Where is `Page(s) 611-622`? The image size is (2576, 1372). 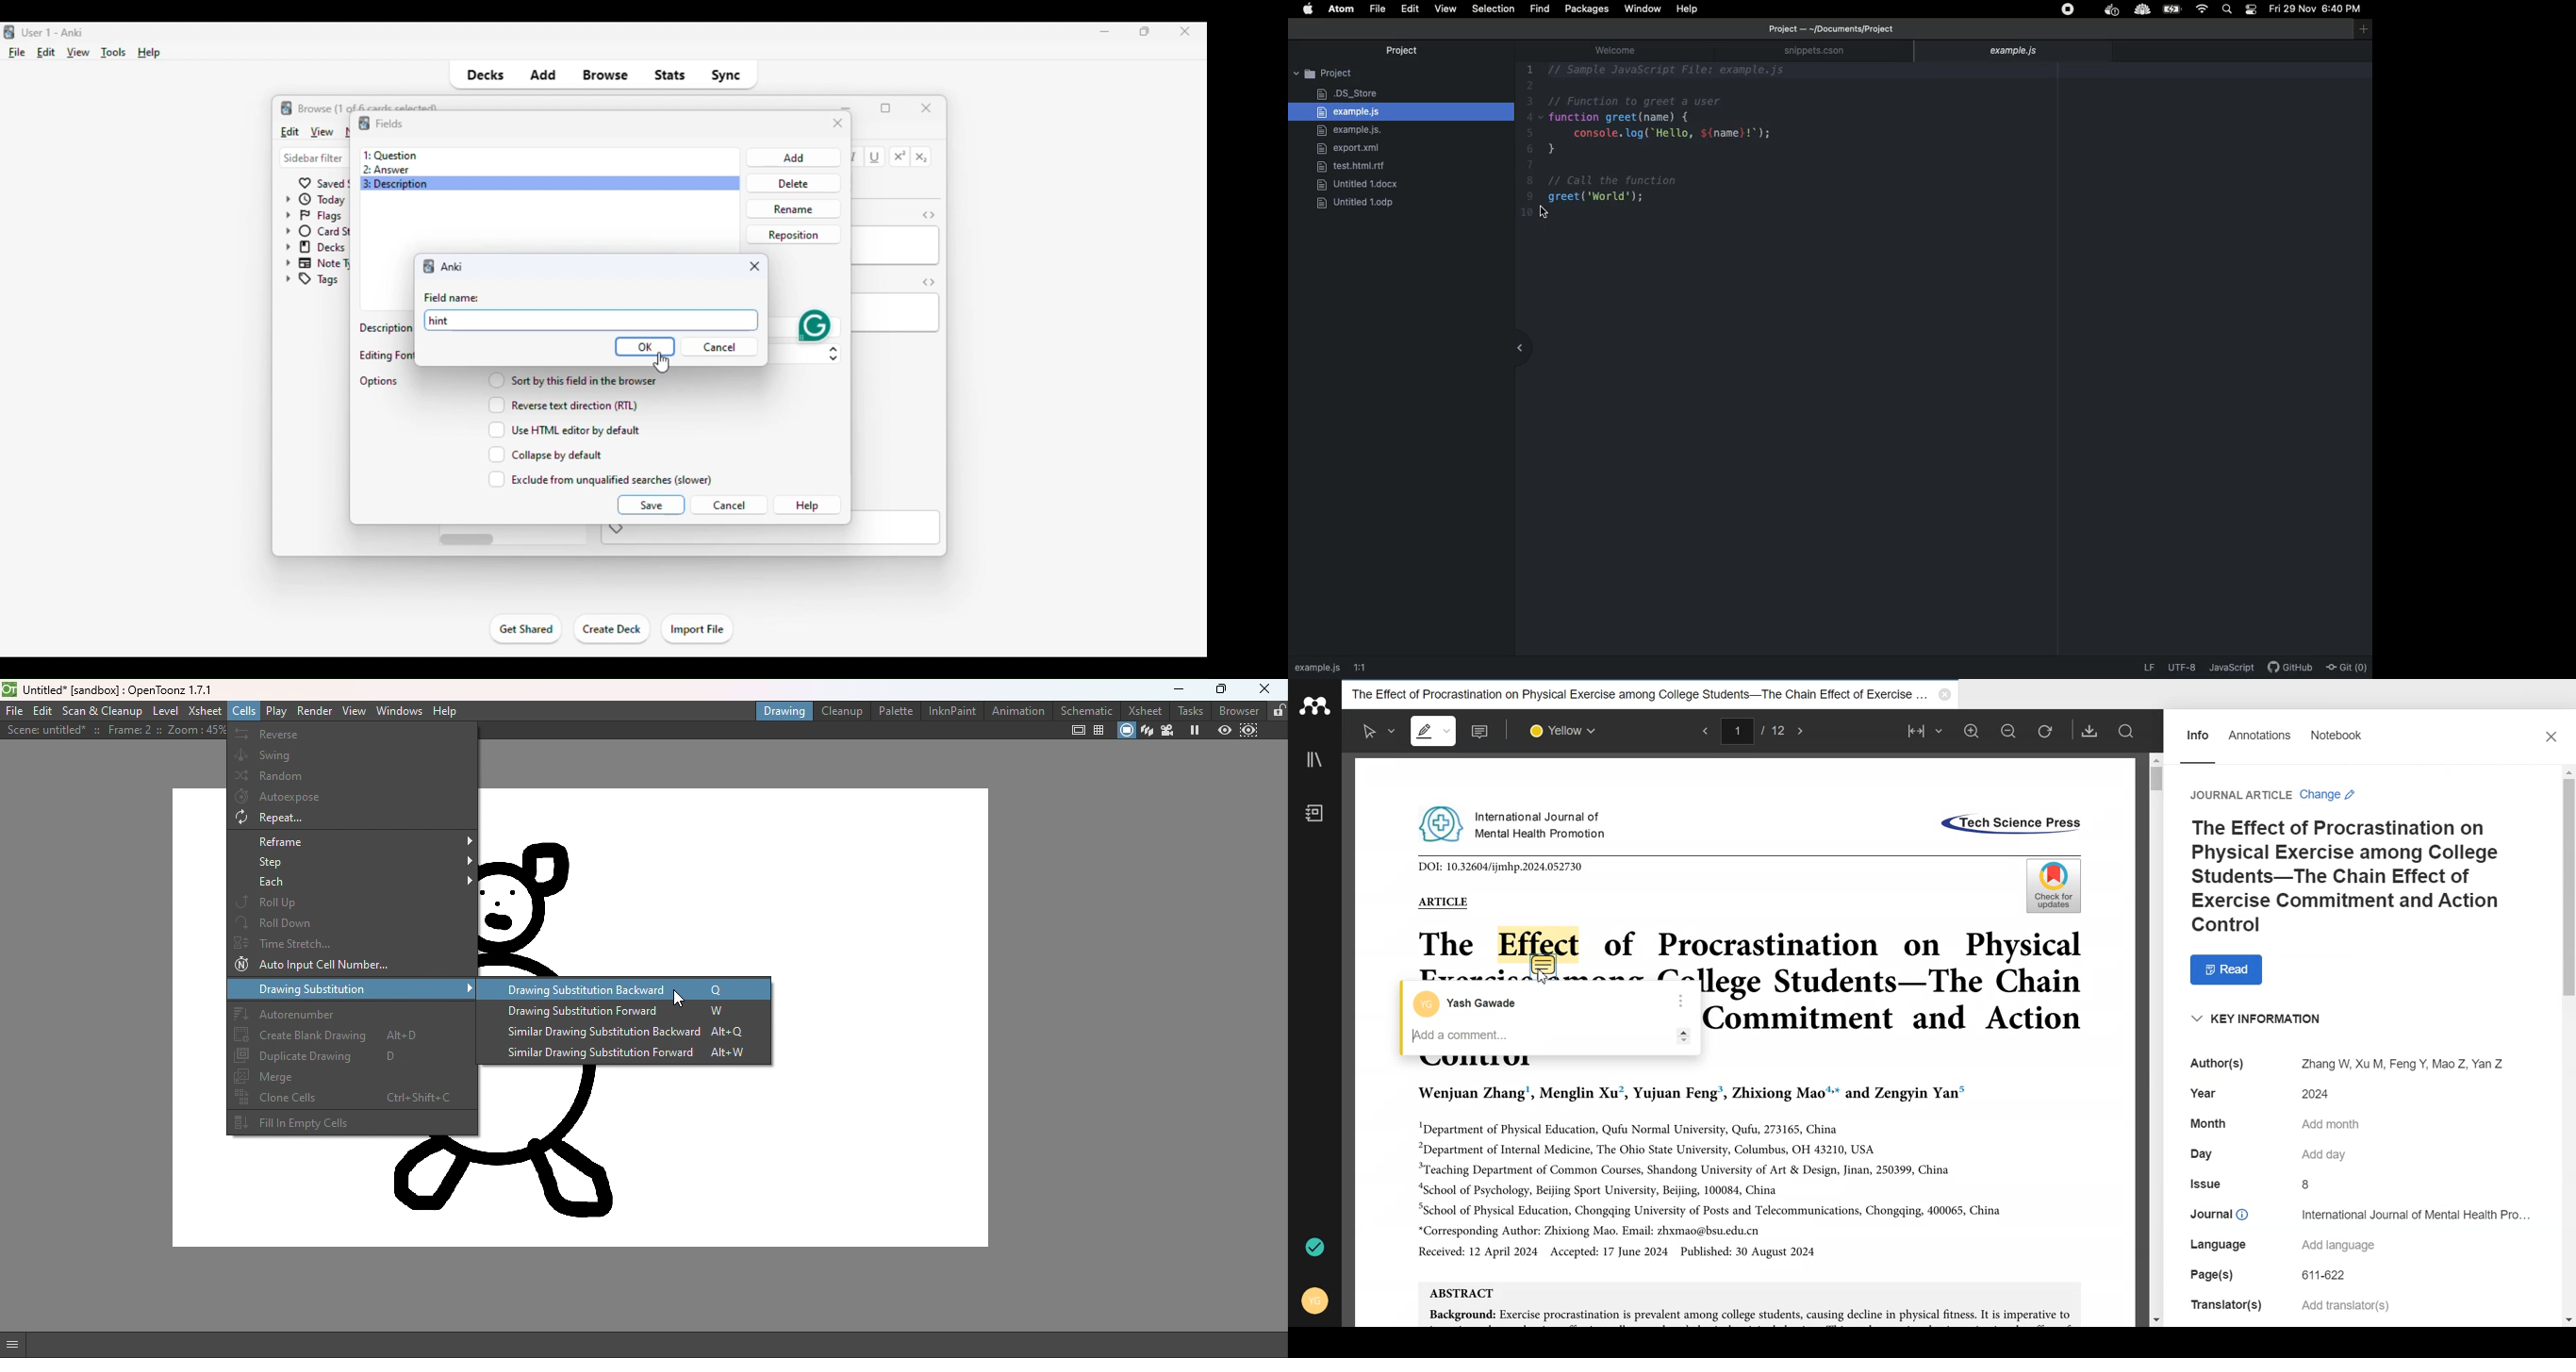 Page(s) 611-622 is located at coordinates (2273, 1275).